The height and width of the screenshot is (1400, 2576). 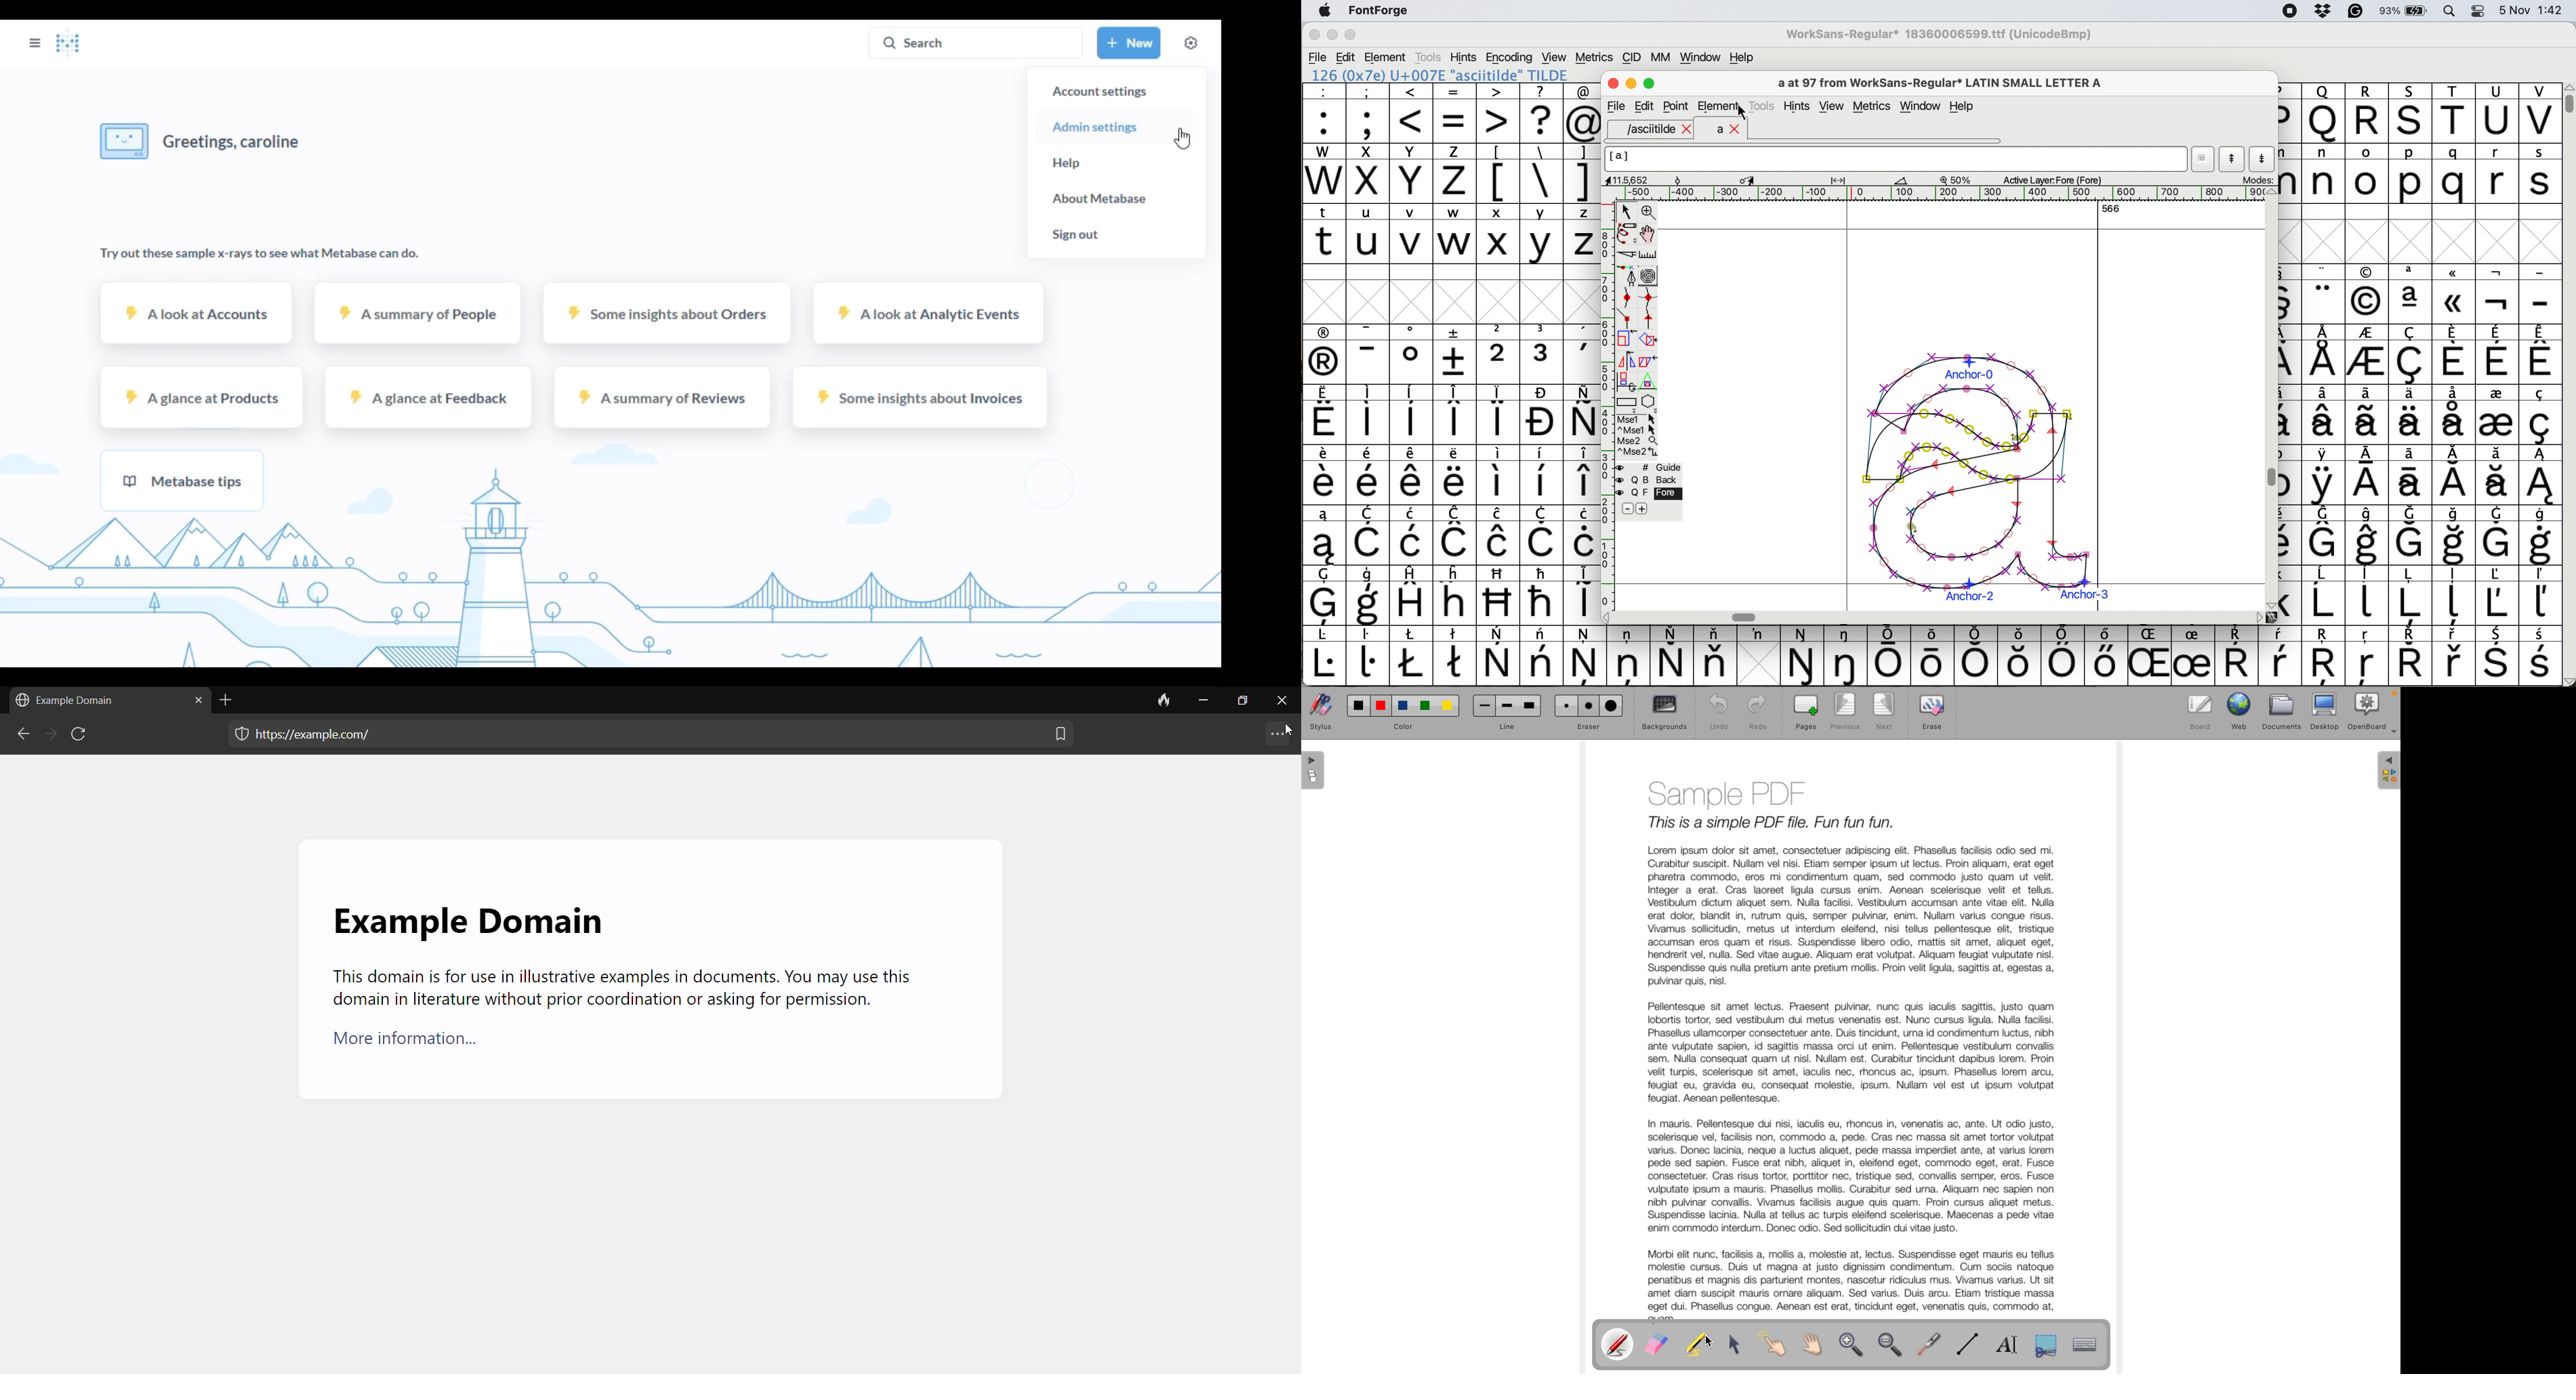 What do you see at coordinates (235, 736) in the screenshot?
I see `protection menu` at bounding box center [235, 736].